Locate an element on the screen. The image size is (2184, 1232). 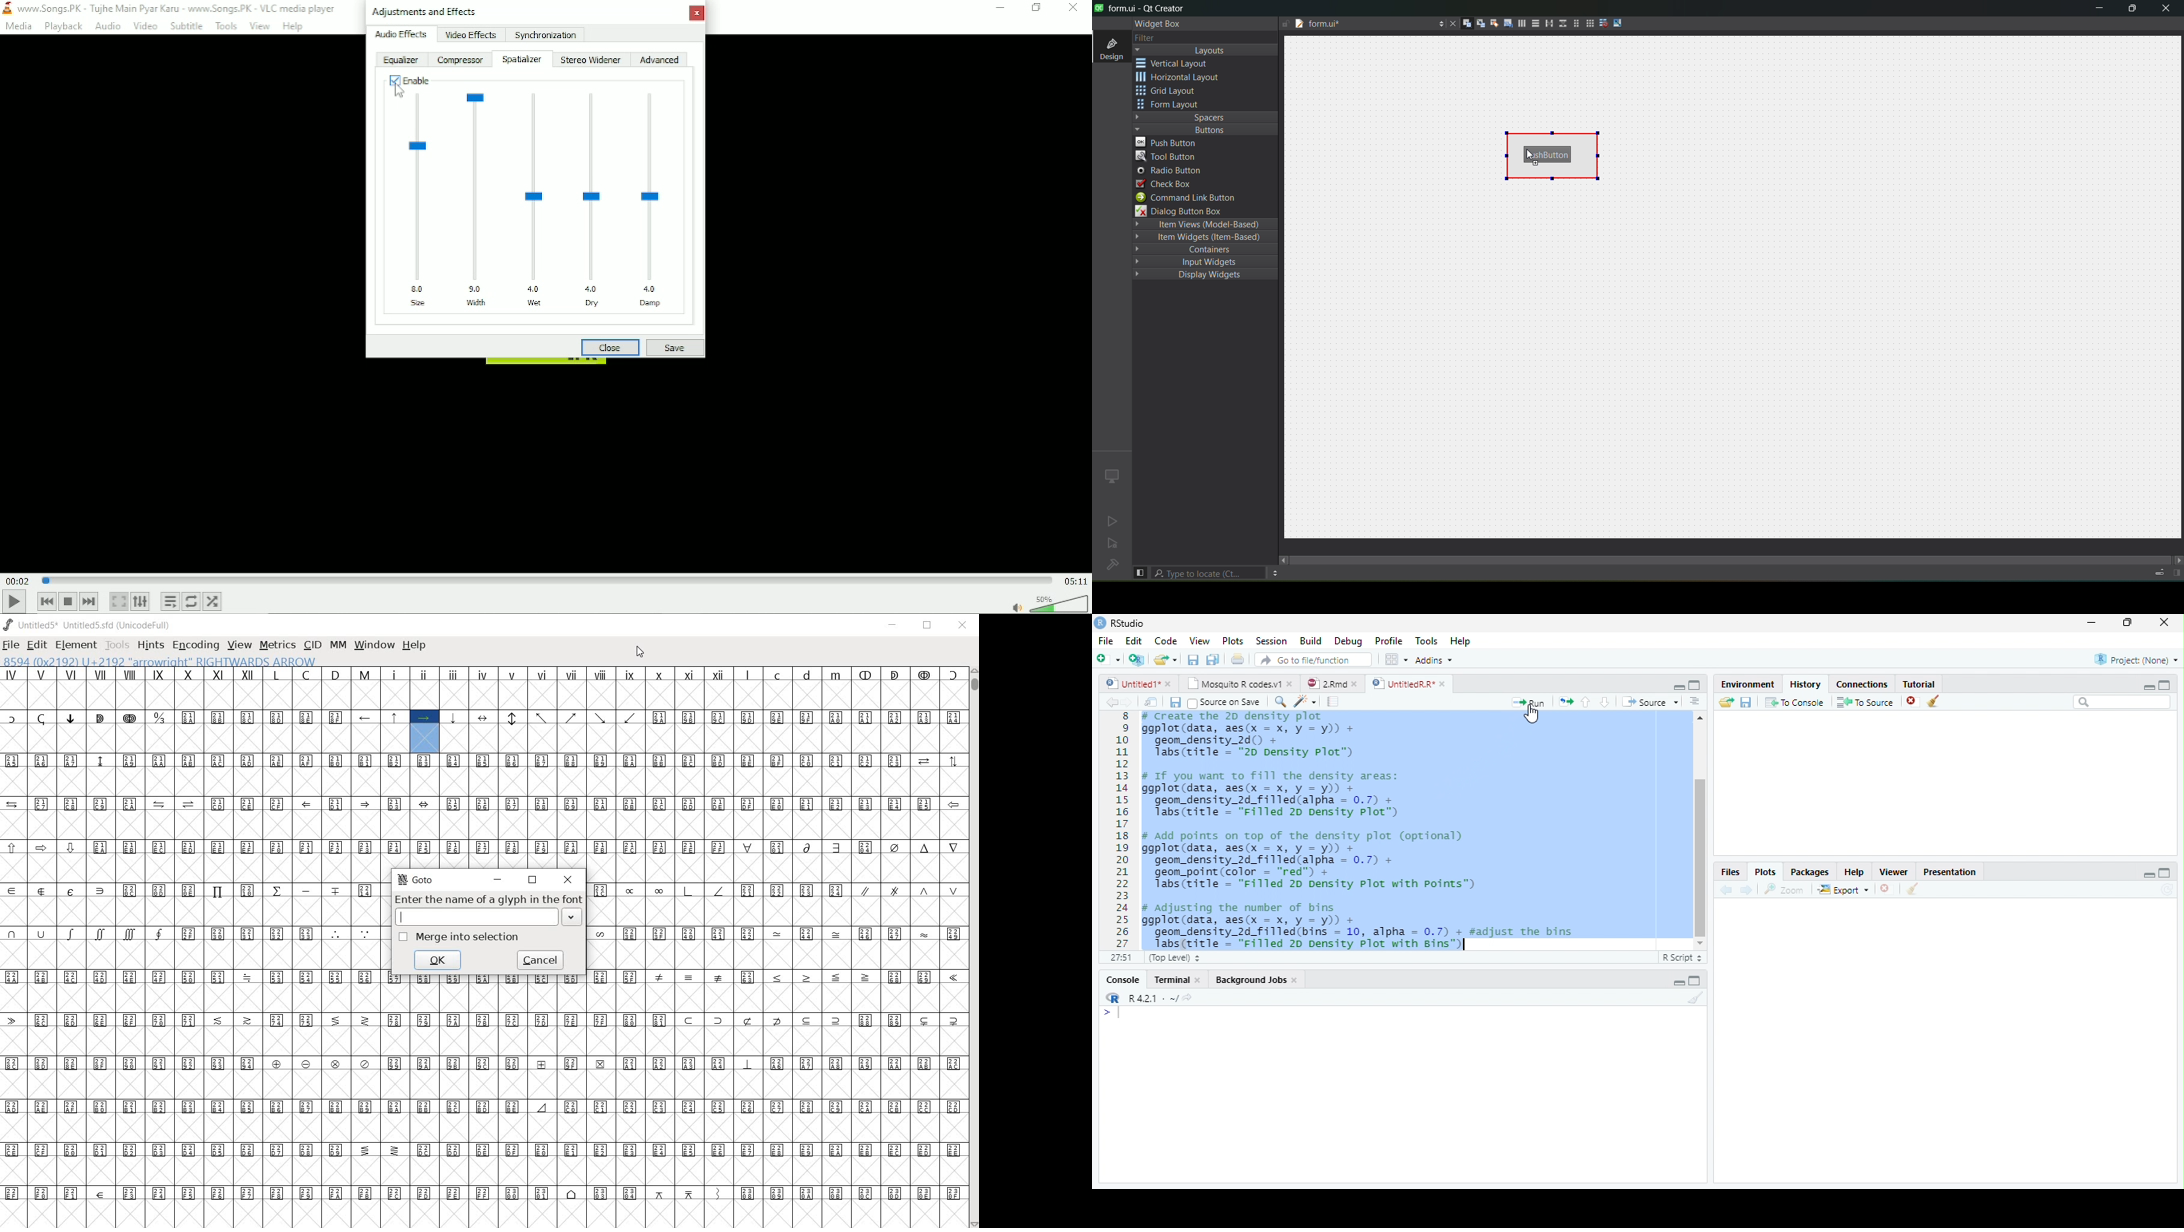
Plots is located at coordinates (1232, 640).